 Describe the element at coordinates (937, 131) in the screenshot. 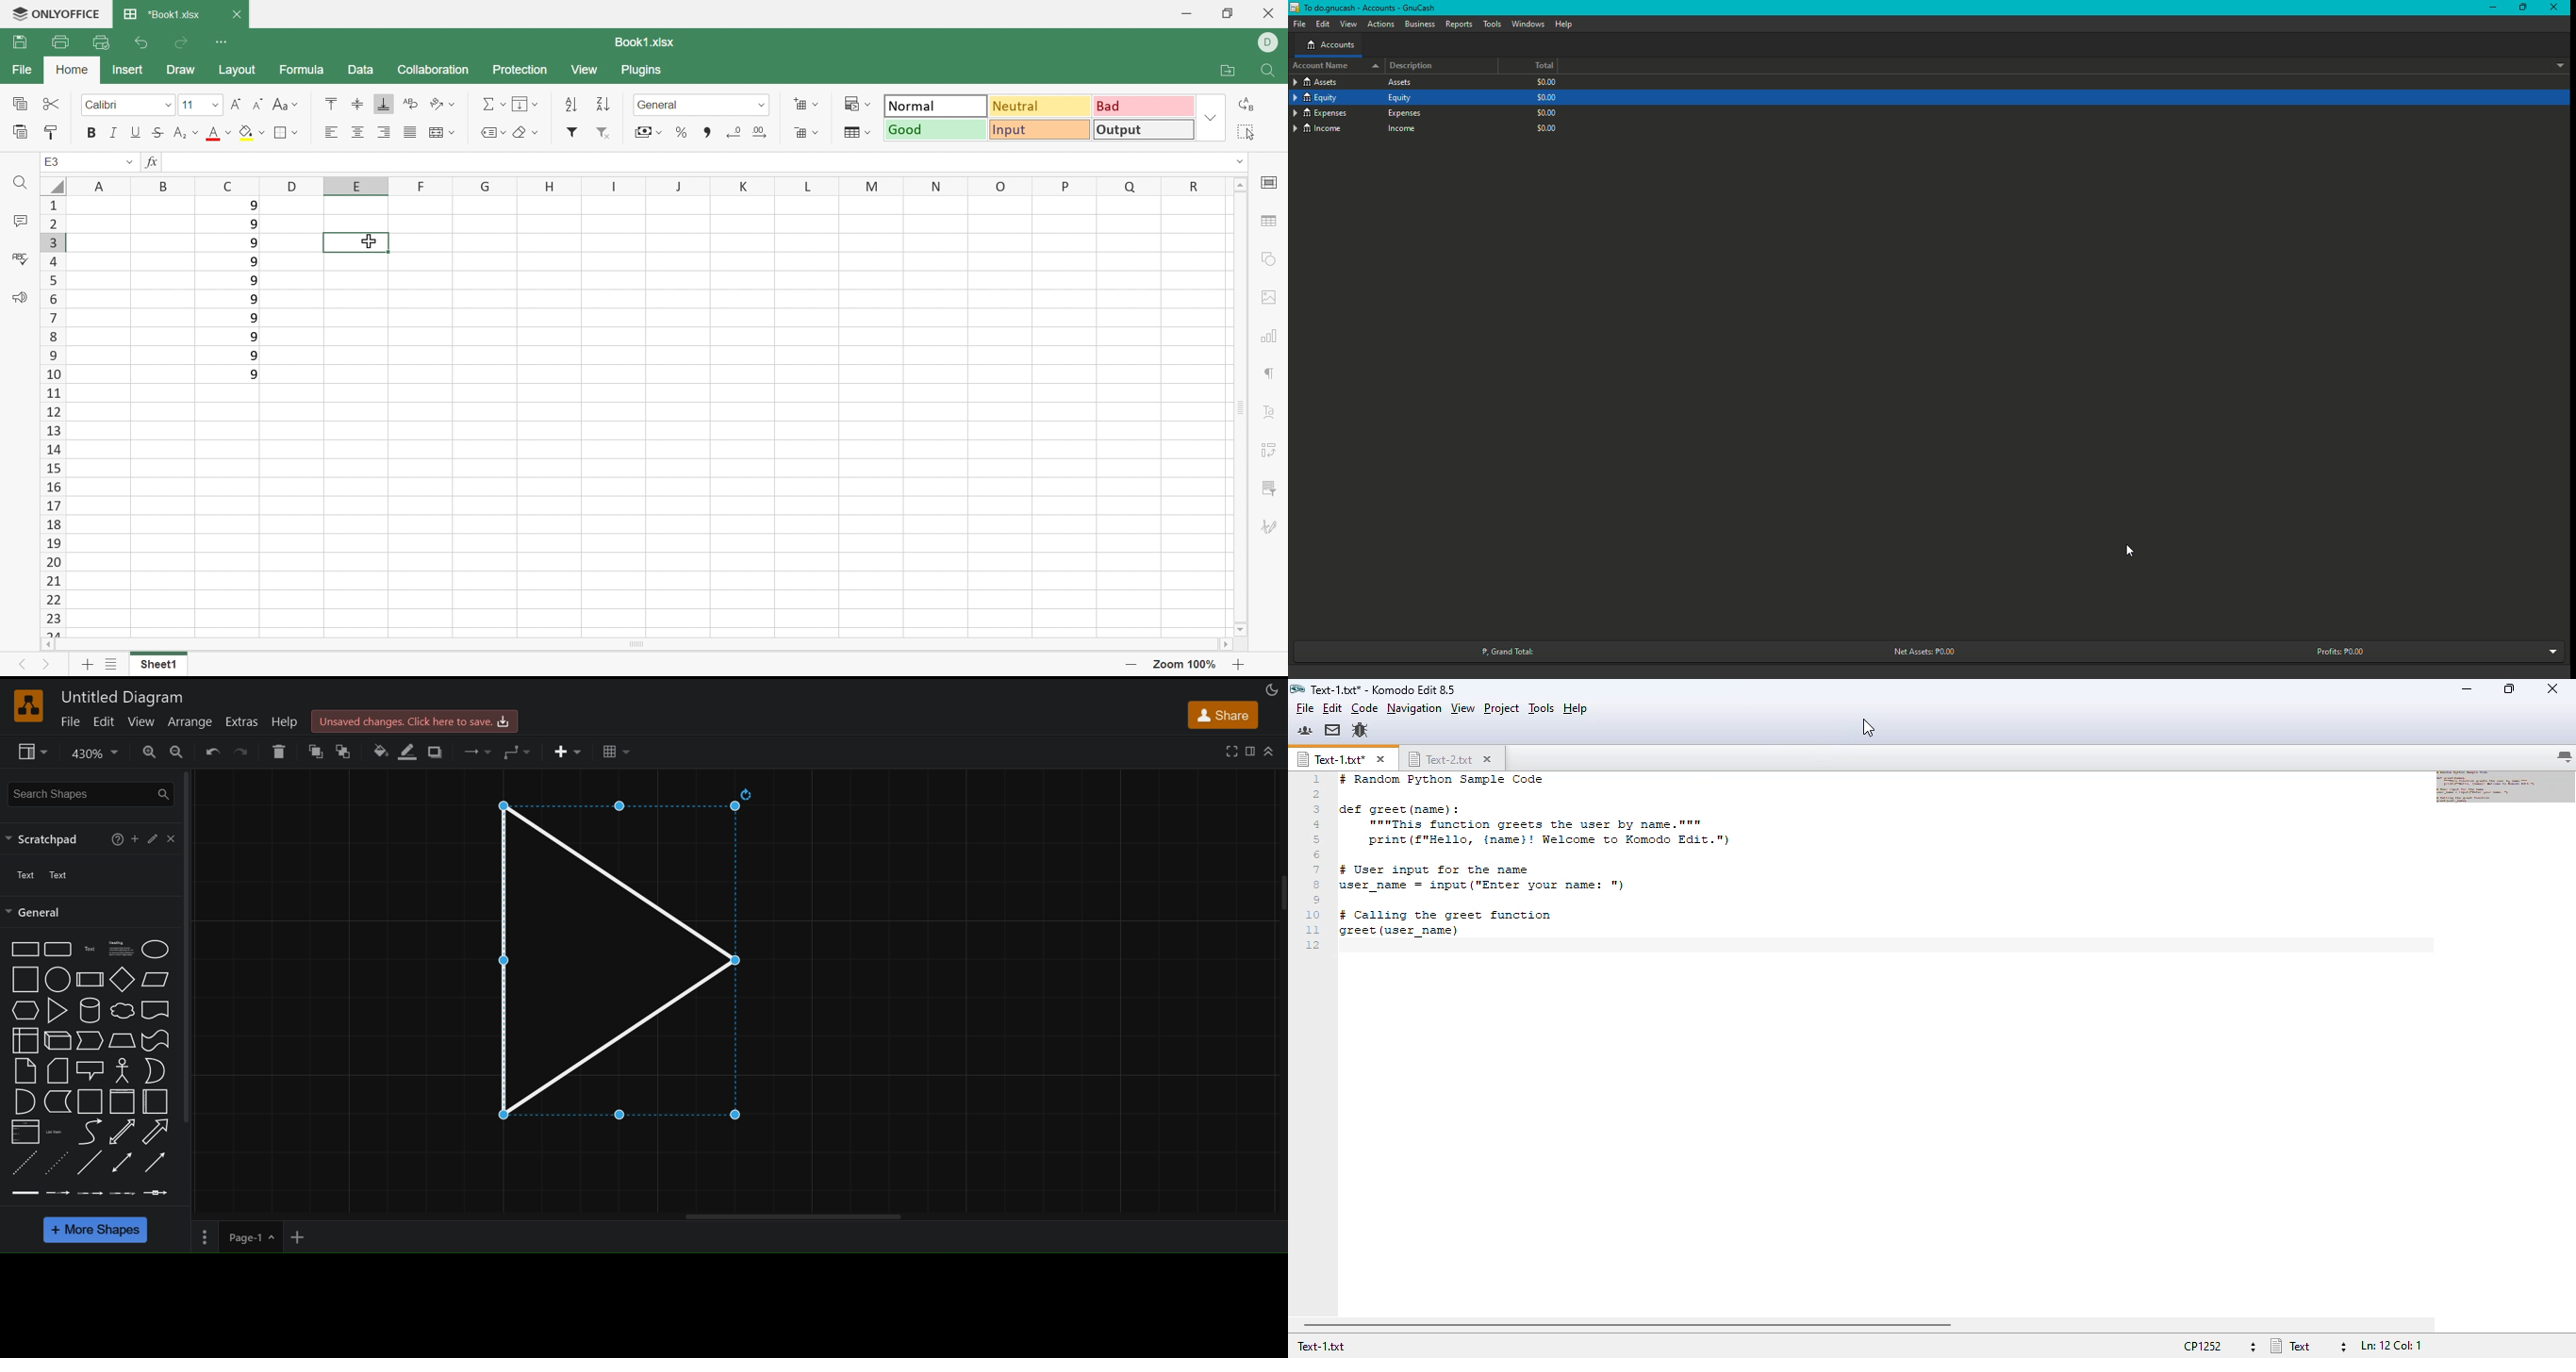

I see `Good` at that location.